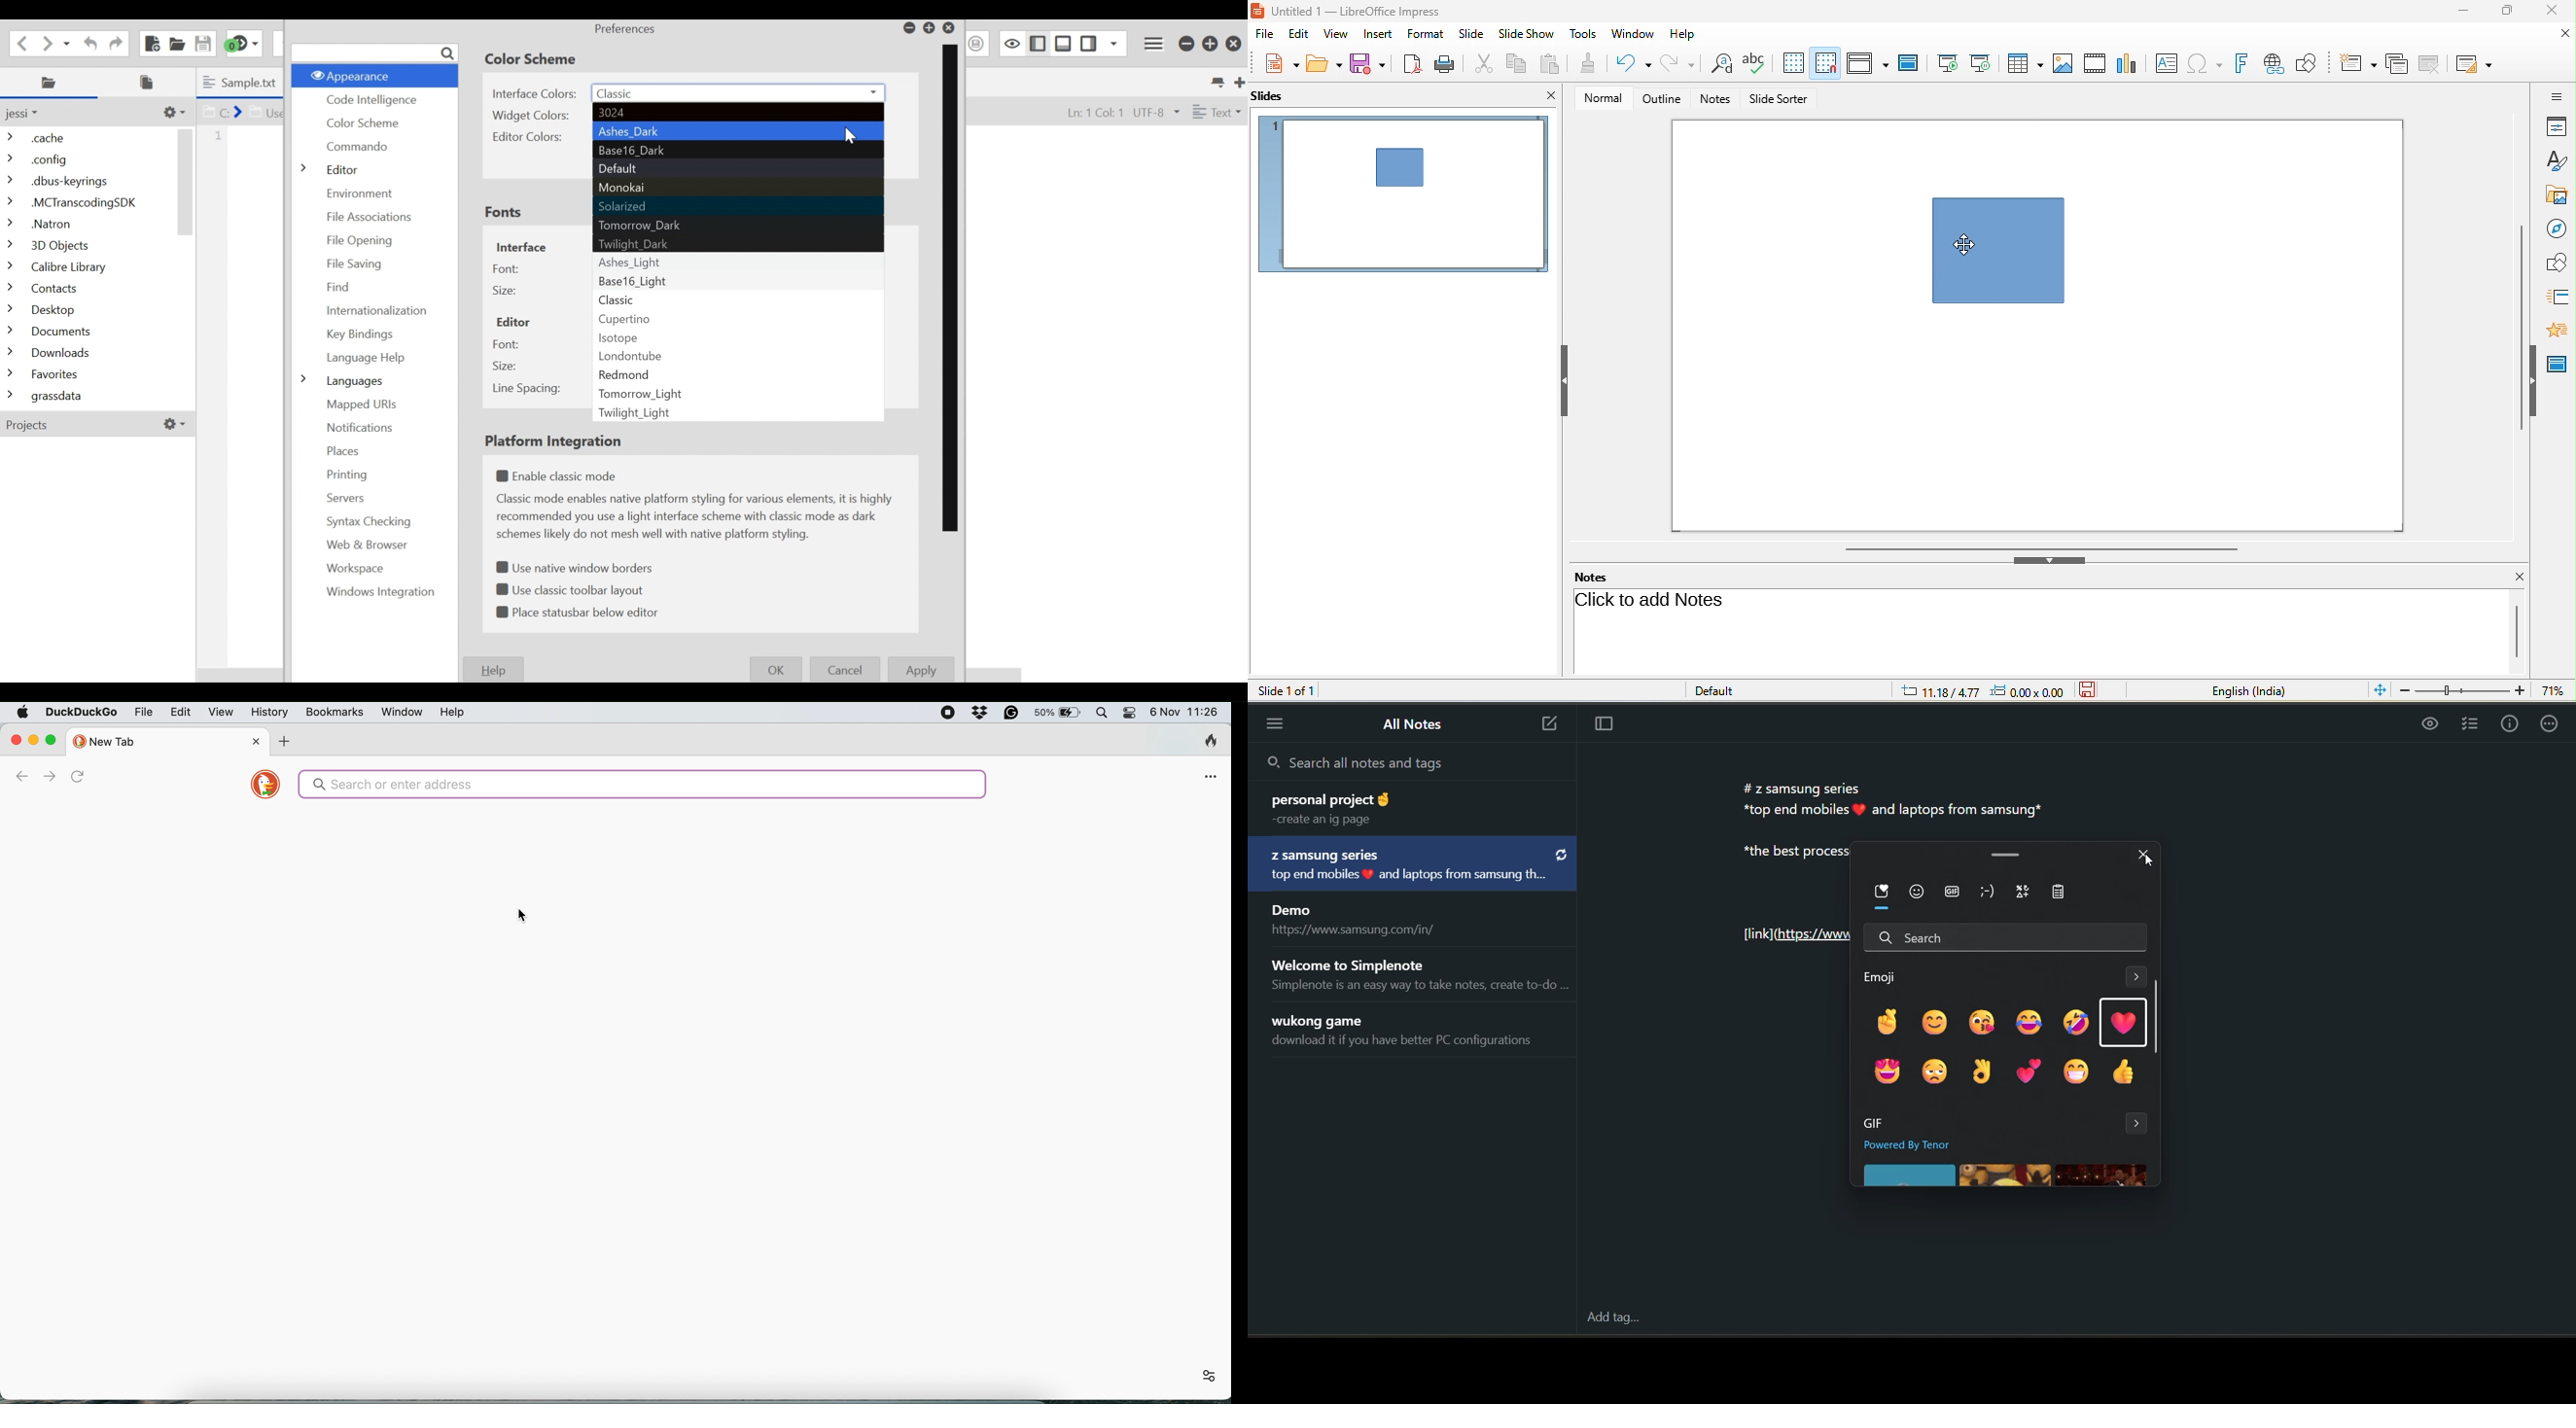 The height and width of the screenshot is (1428, 2576). What do you see at coordinates (1064, 43) in the screenshot?
I see `Show/Hide Bottom Pane` at bounding box center [1064, 43].